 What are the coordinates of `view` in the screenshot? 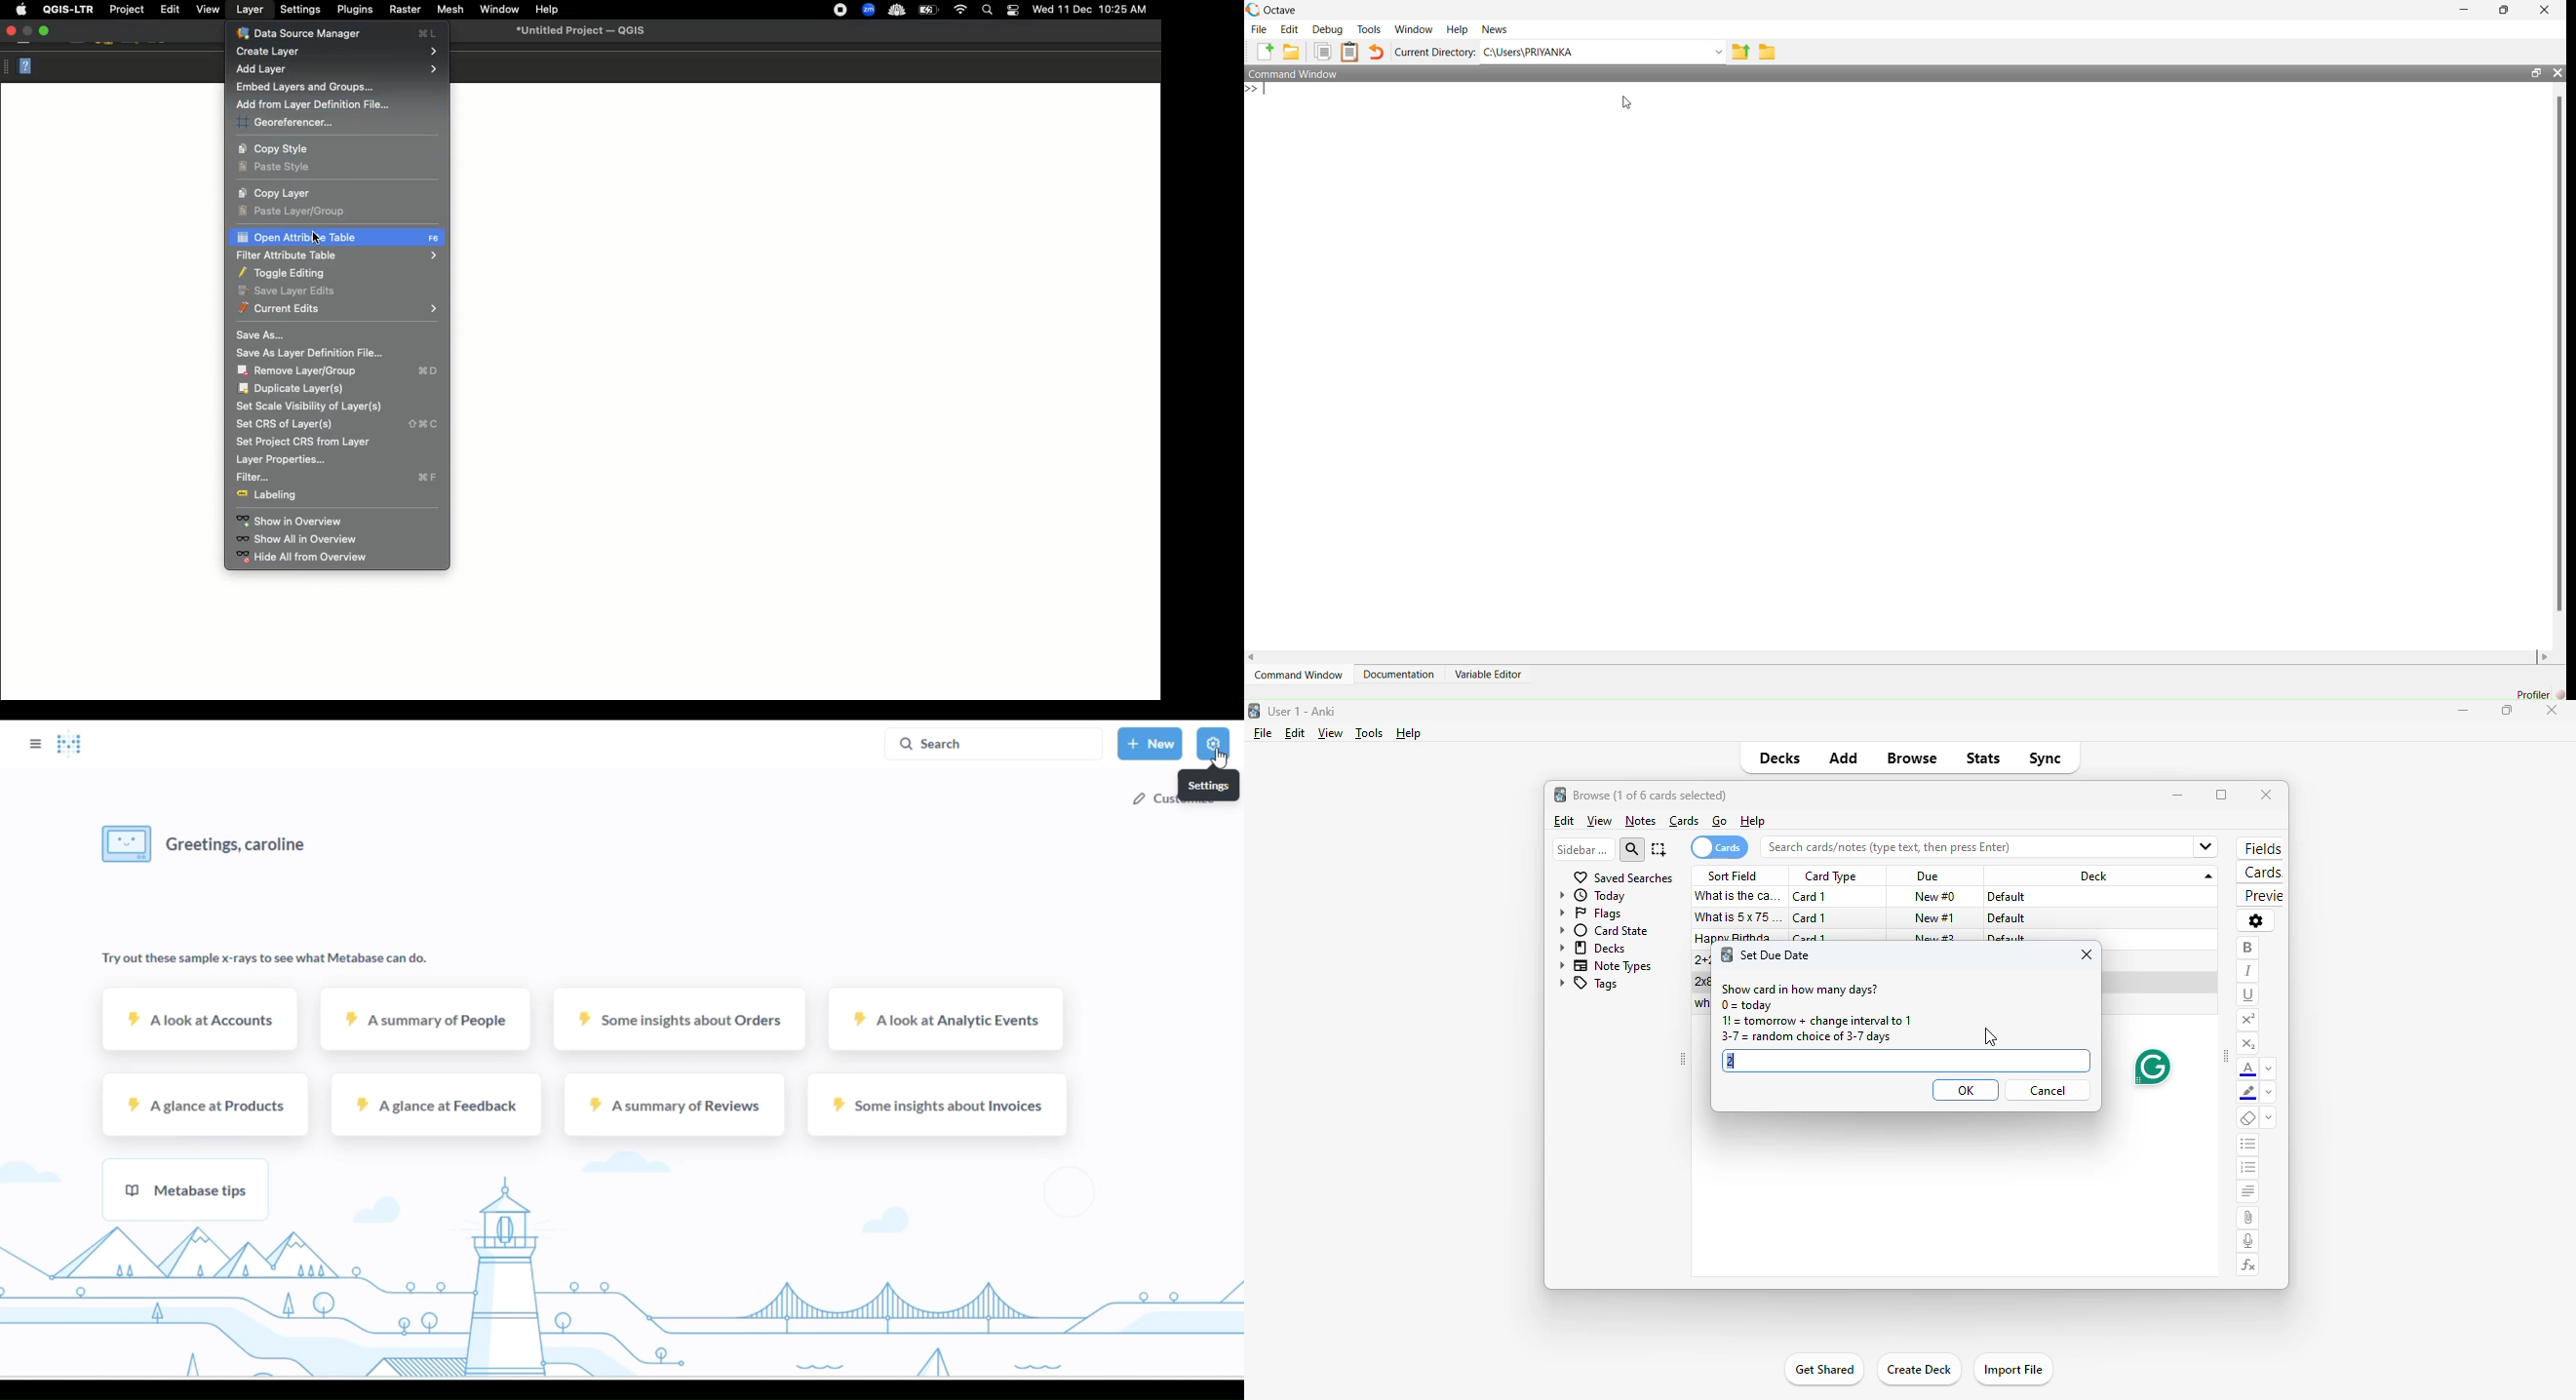 It's located at (1329, 733).